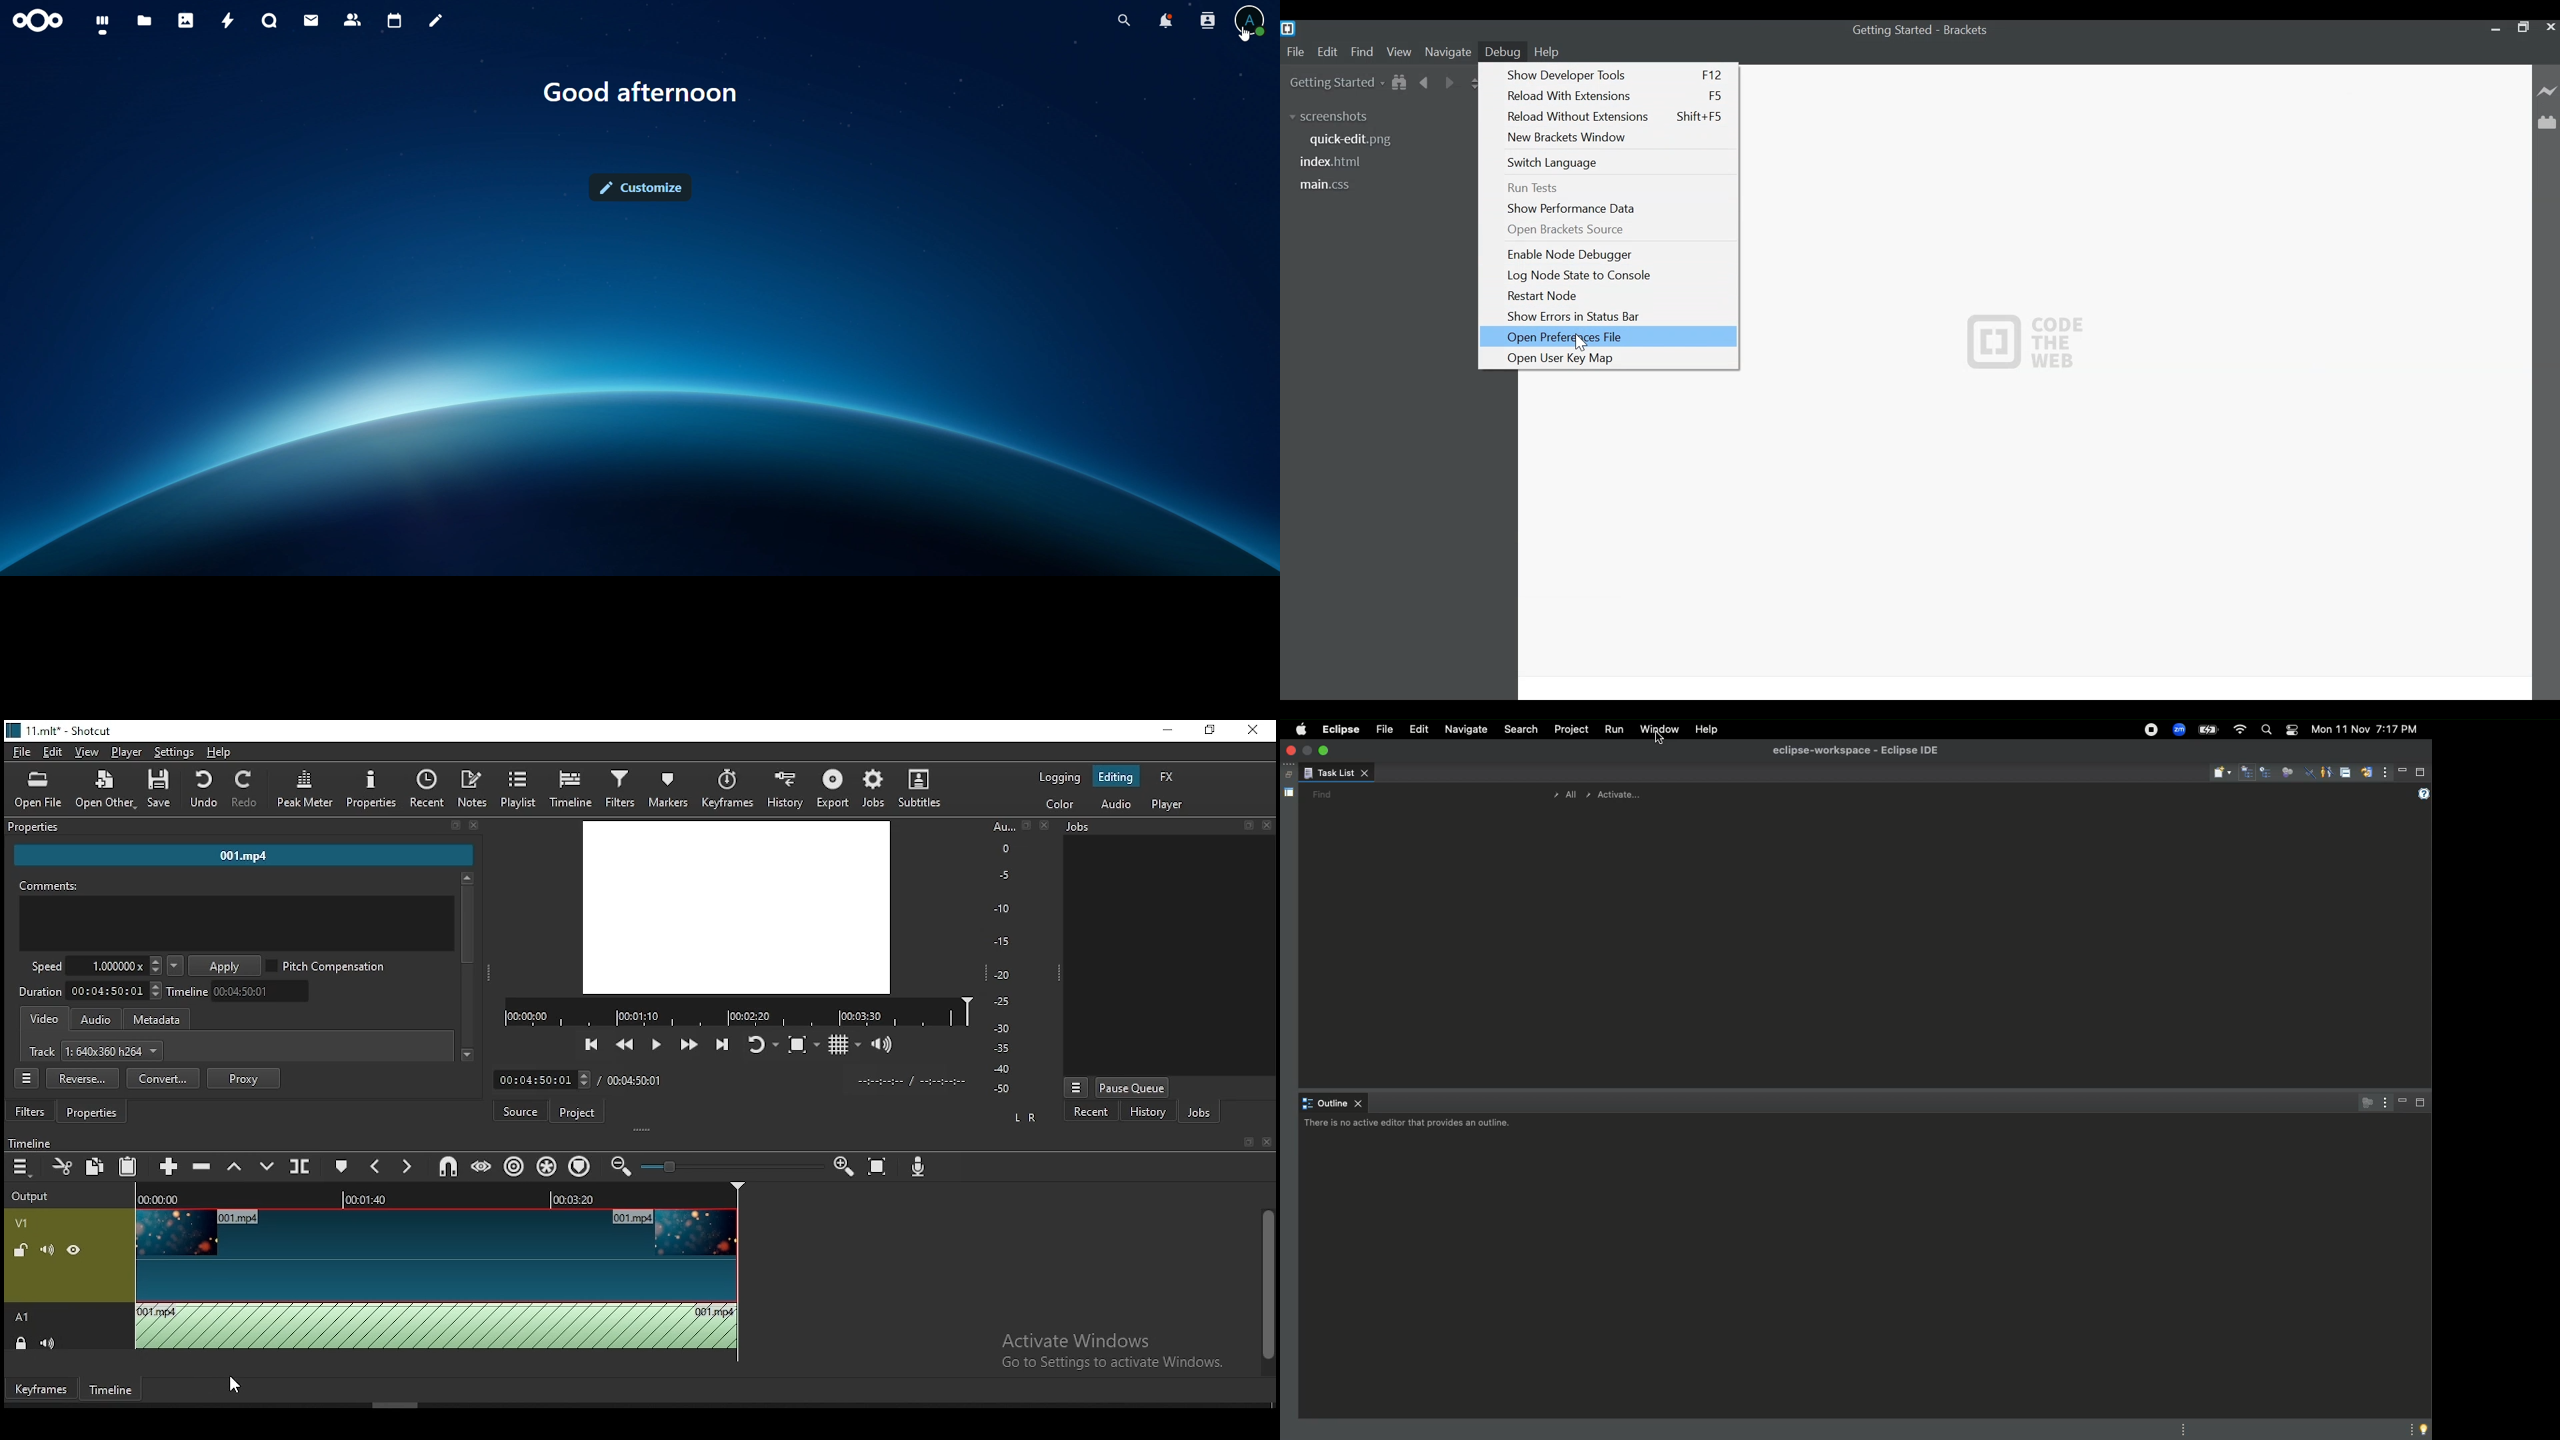 The height and width of the screenshot is (1456, 2576). What do you see at coordinates (1425, 83) in the screenshot?
I see `Navigate Back` at bounding box center [1425, 83].